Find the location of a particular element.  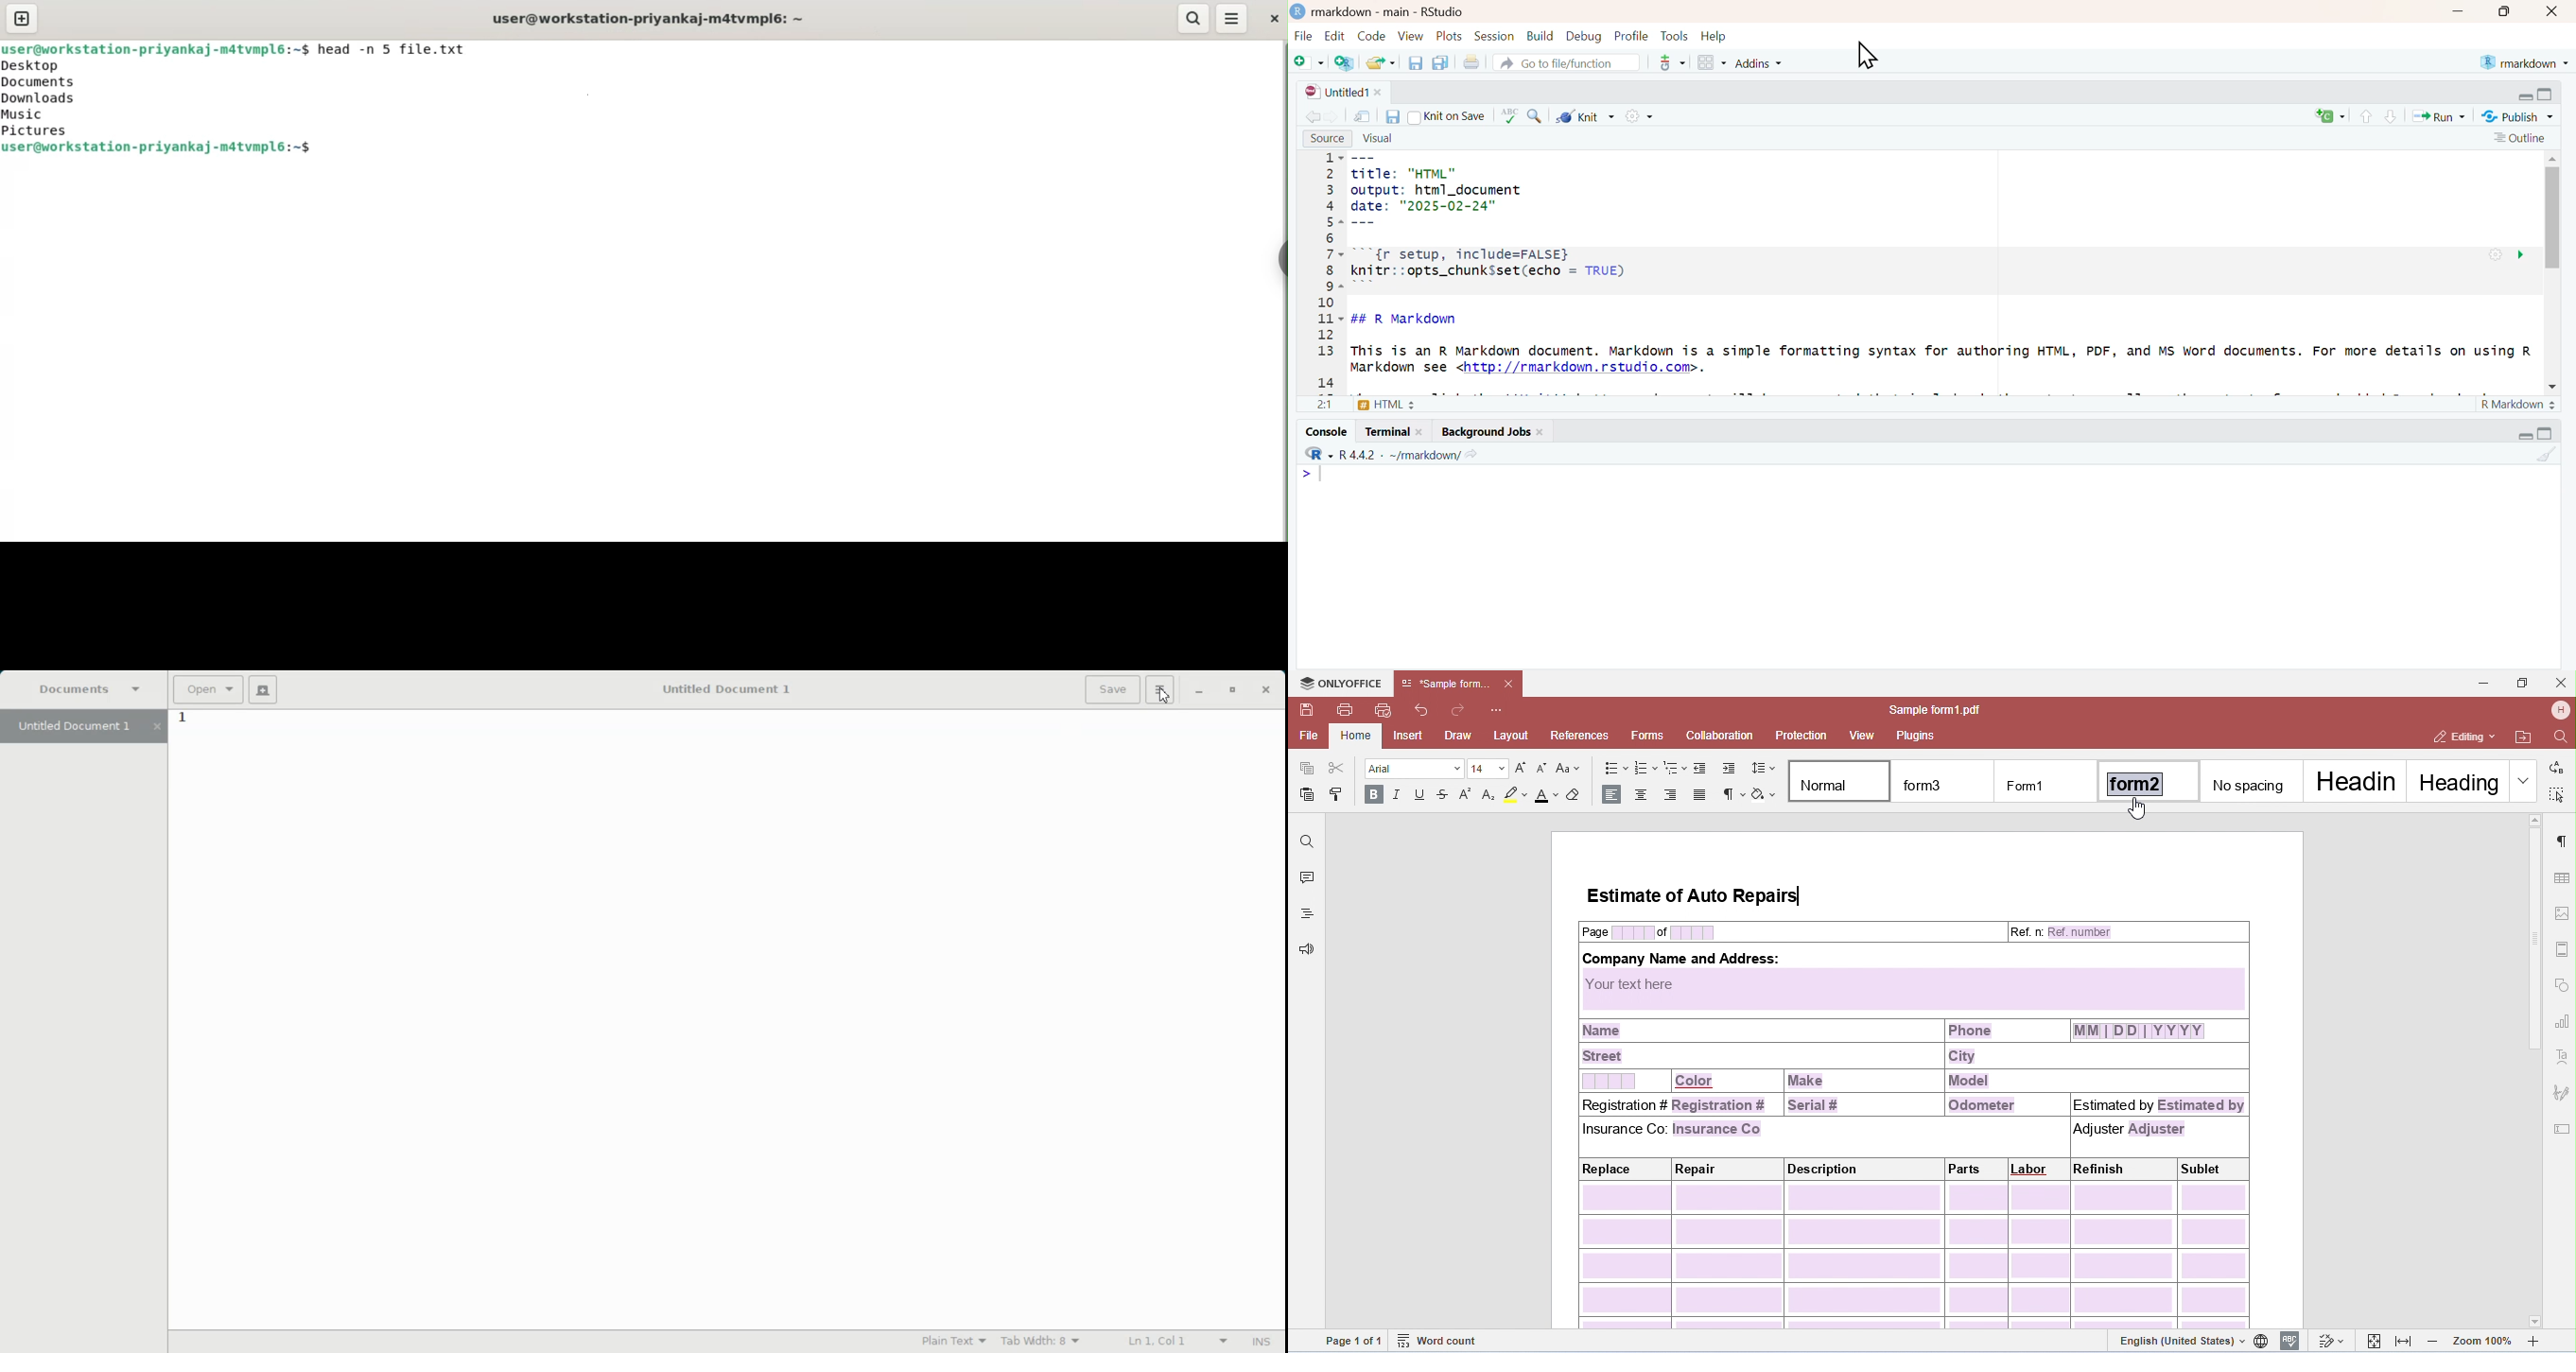

git commit is located at coordinates (1670, 62).